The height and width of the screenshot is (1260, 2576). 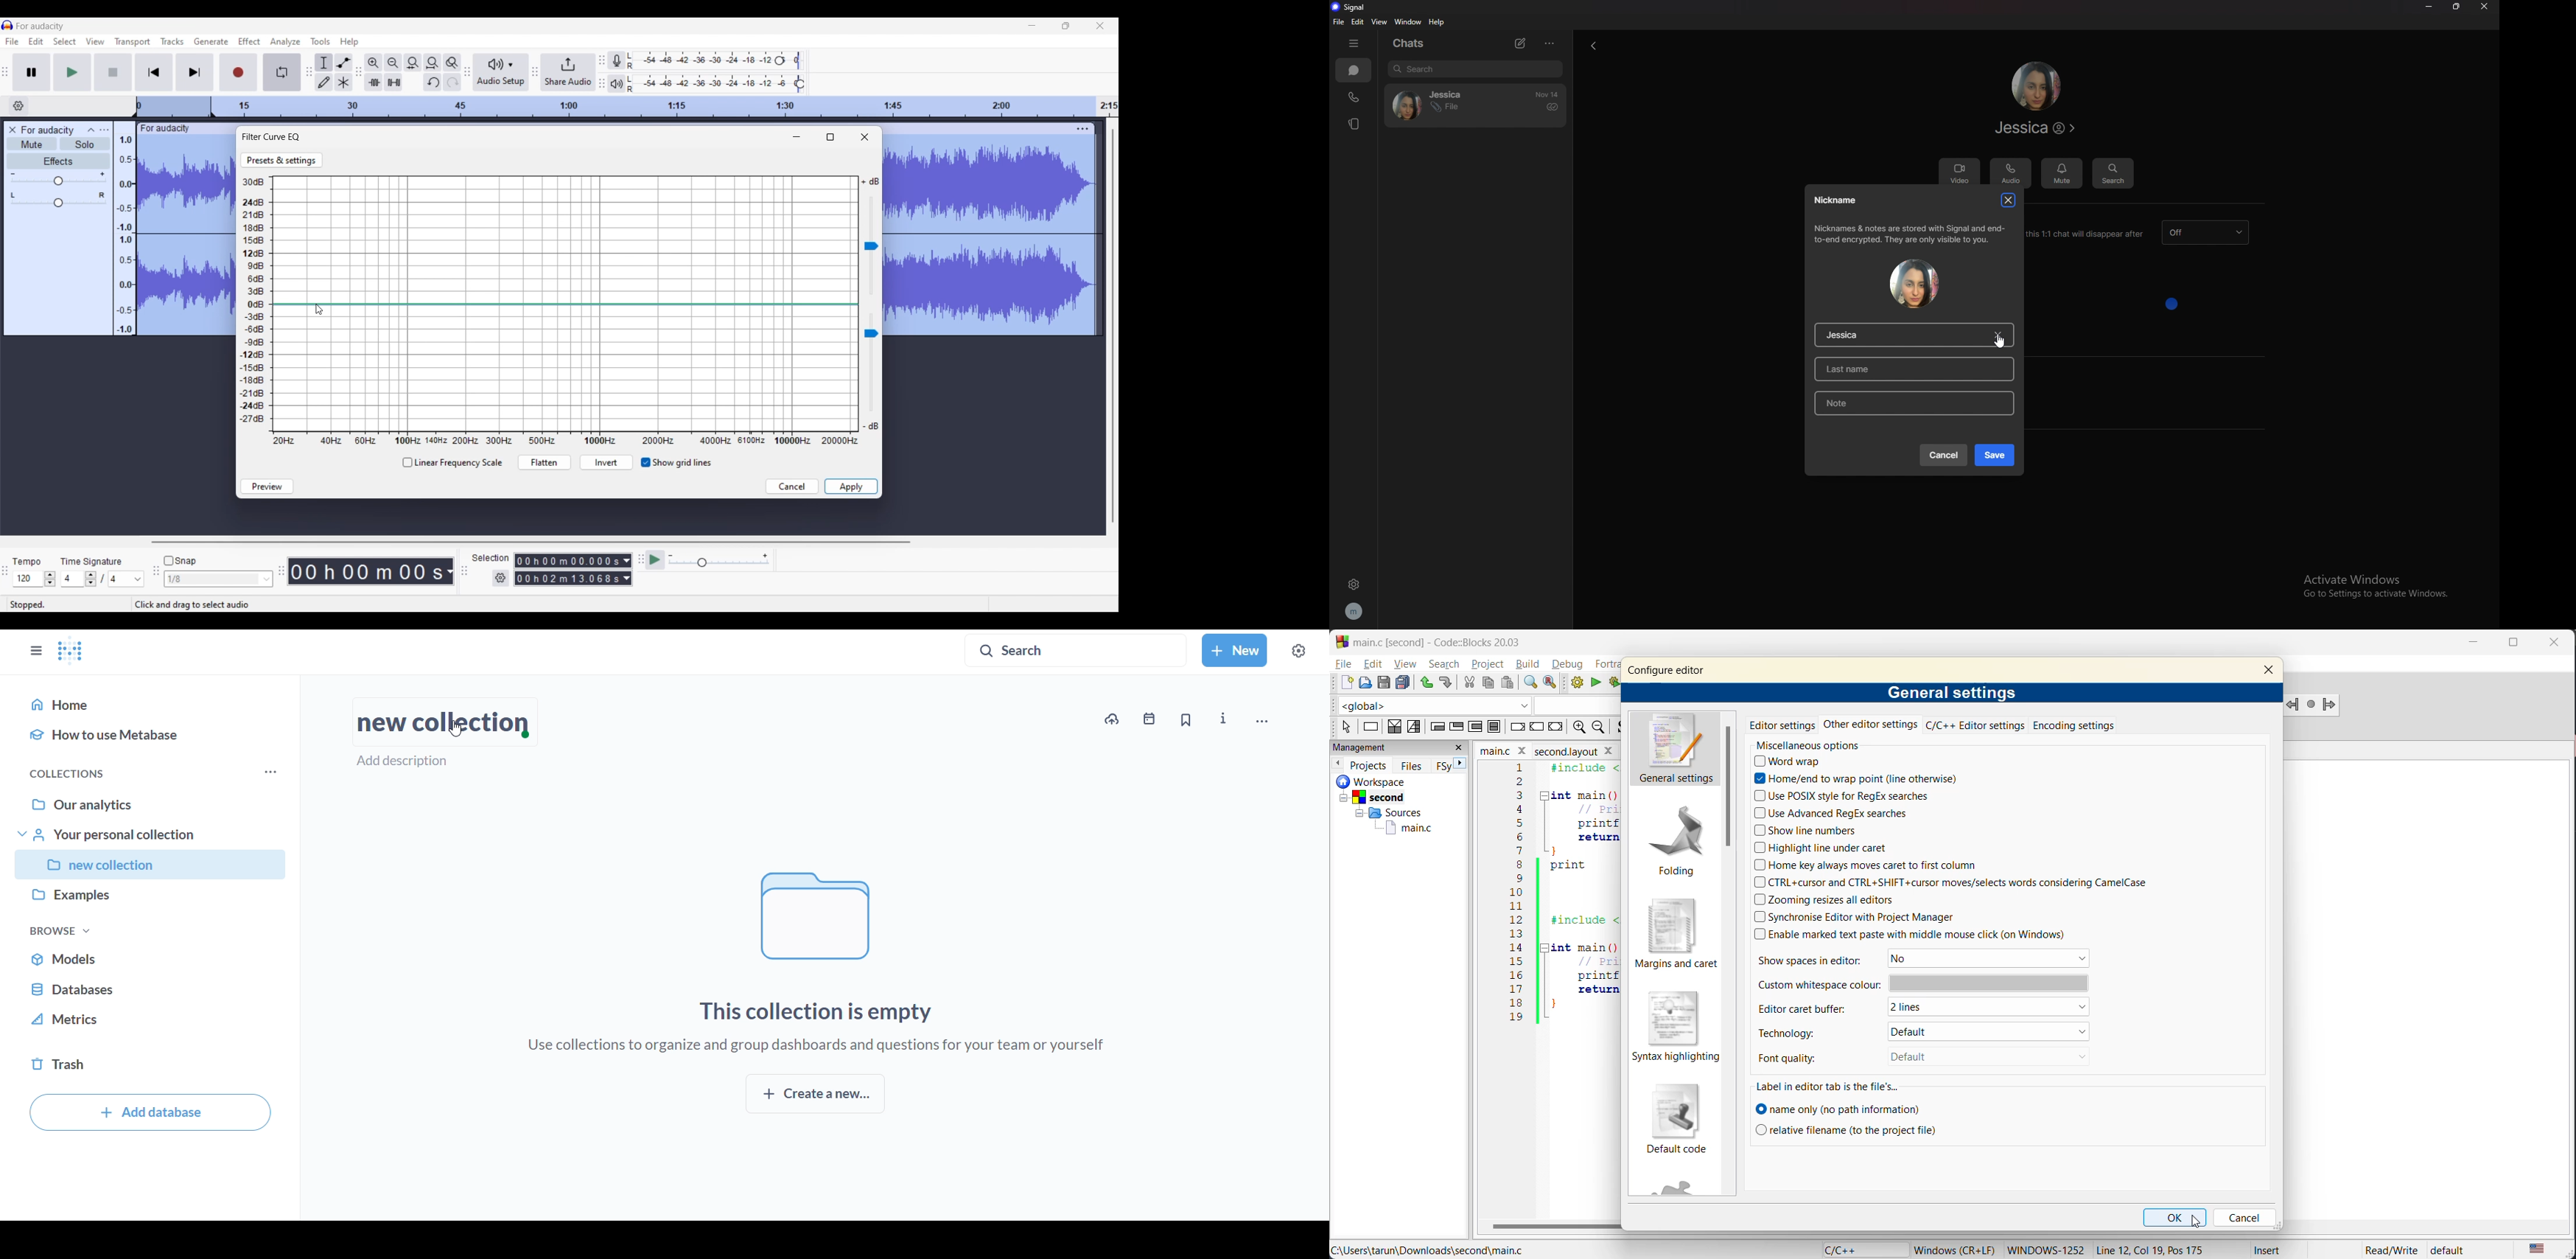 I want to click on debug, so click(x=1571, y=665).